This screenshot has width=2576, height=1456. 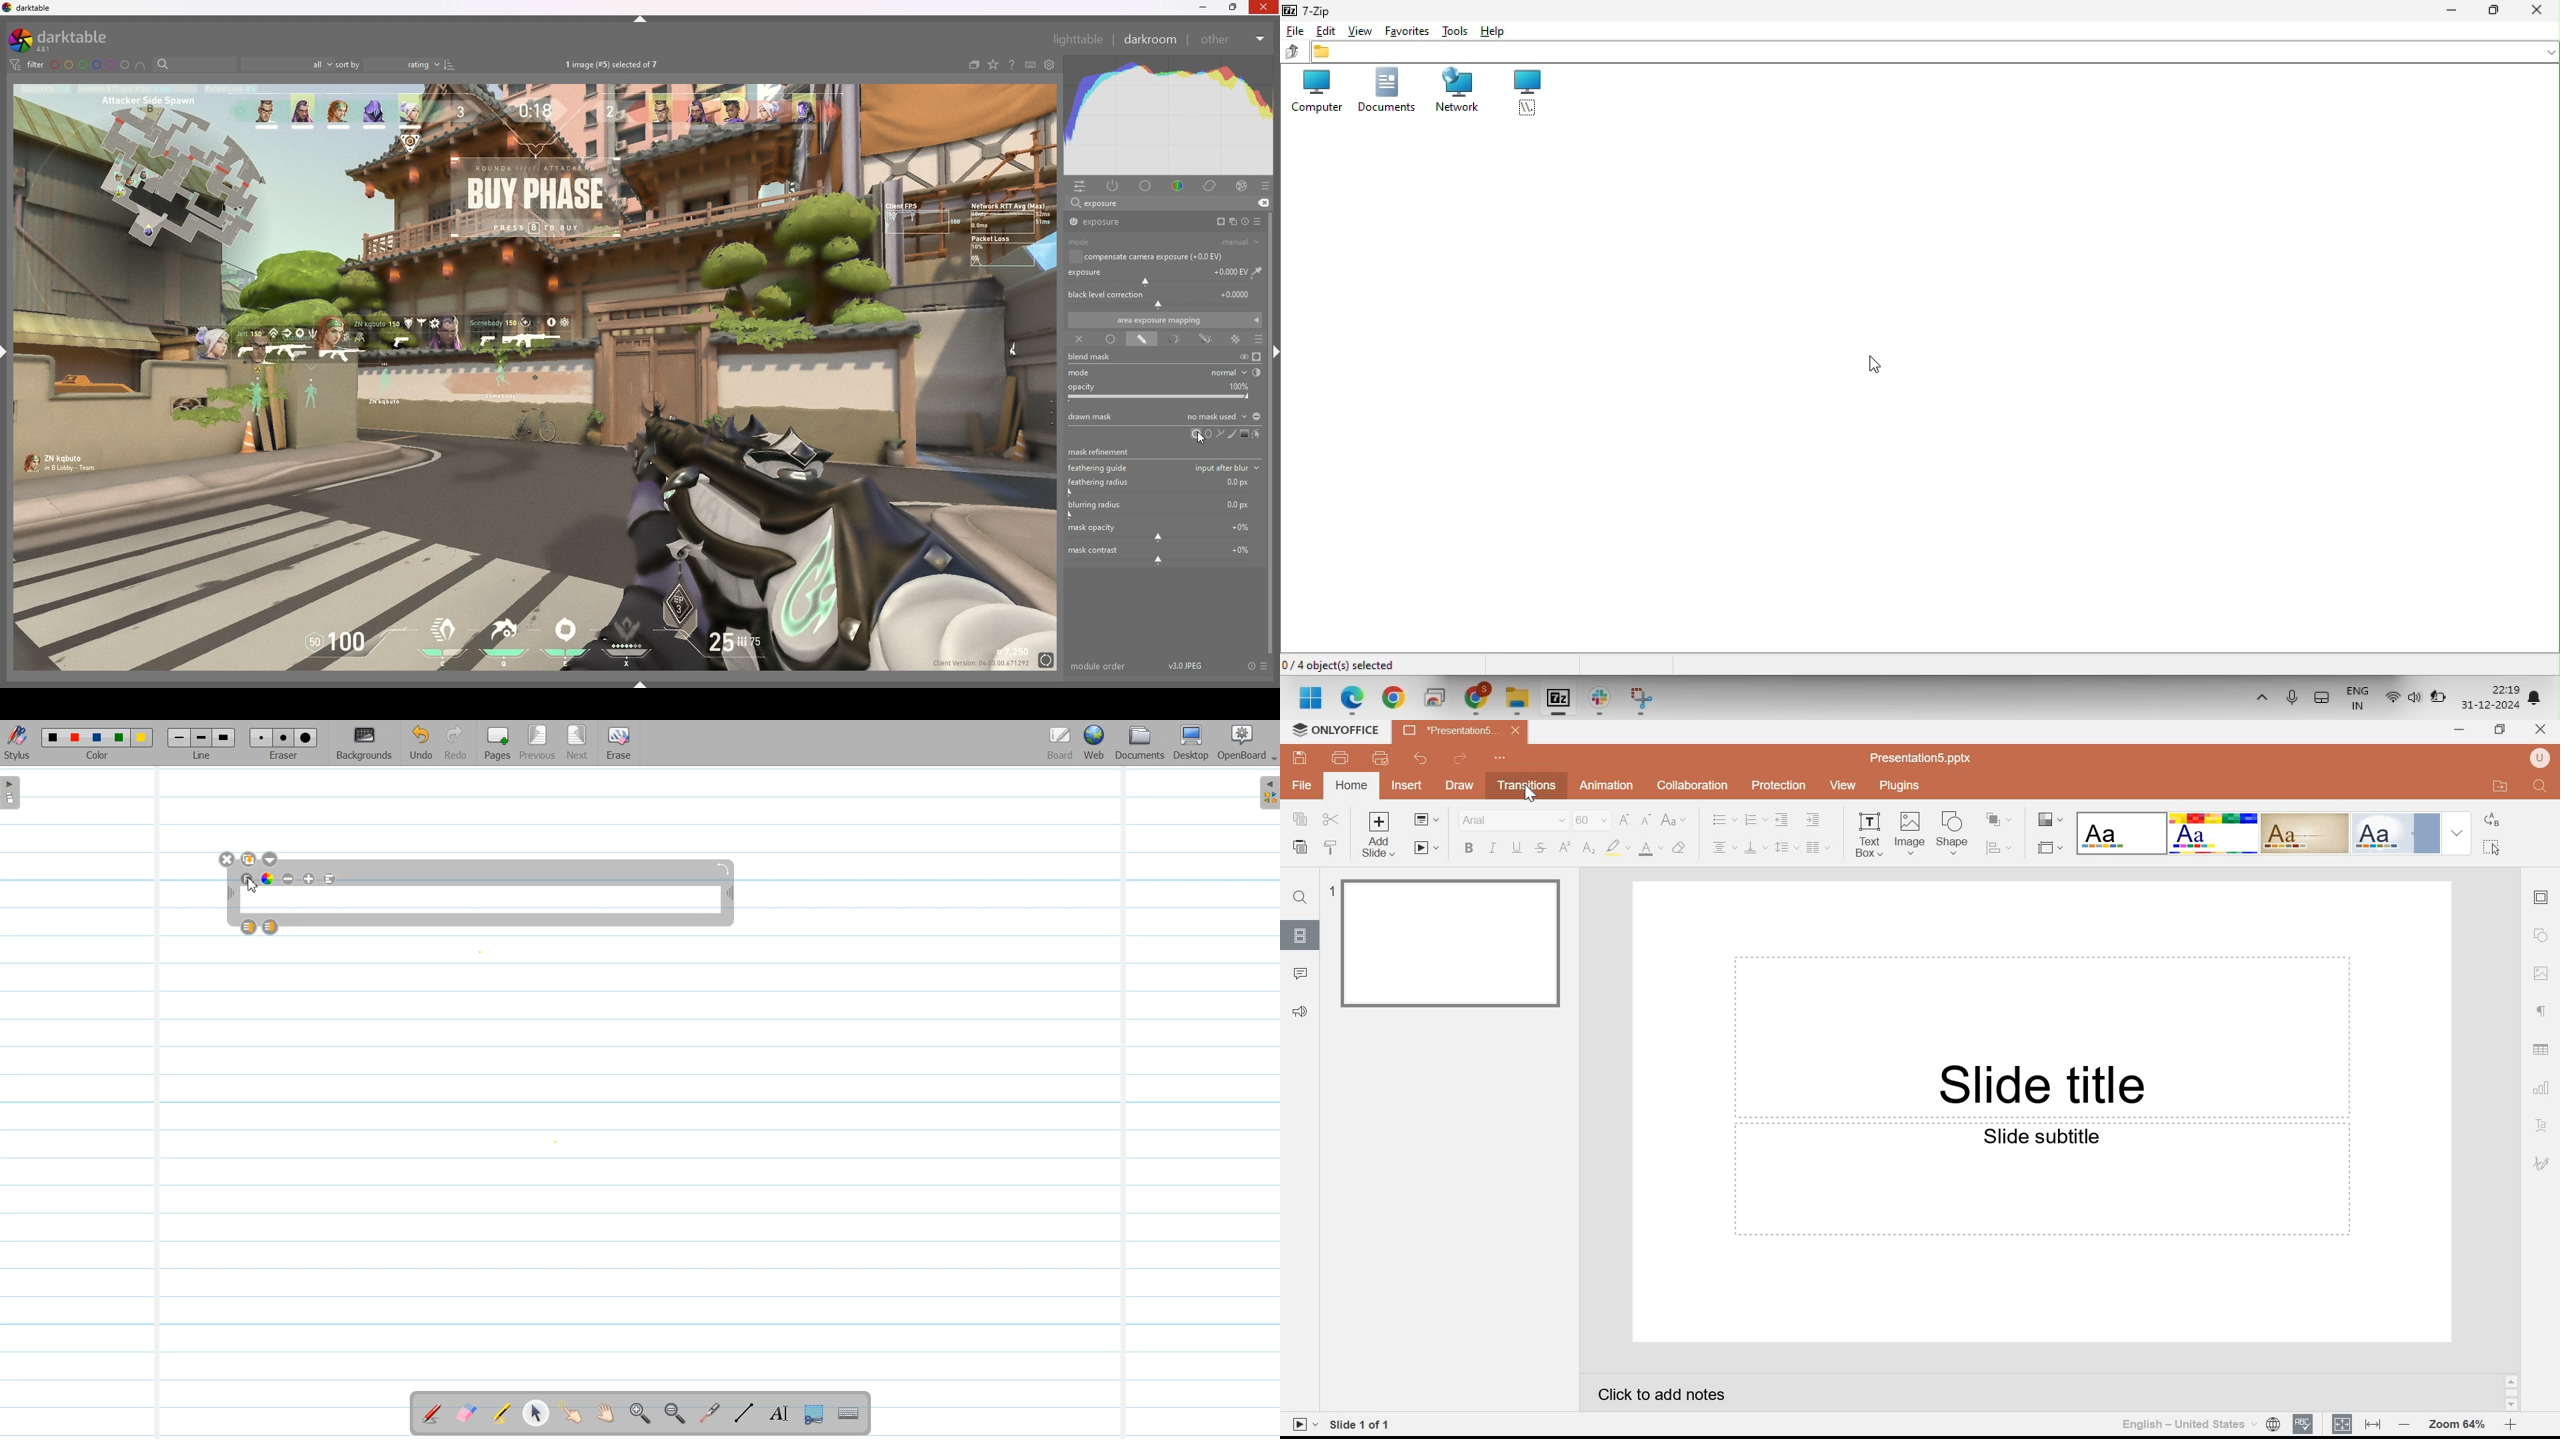 I want to click on line spacing, so click(x=1788, y=846).